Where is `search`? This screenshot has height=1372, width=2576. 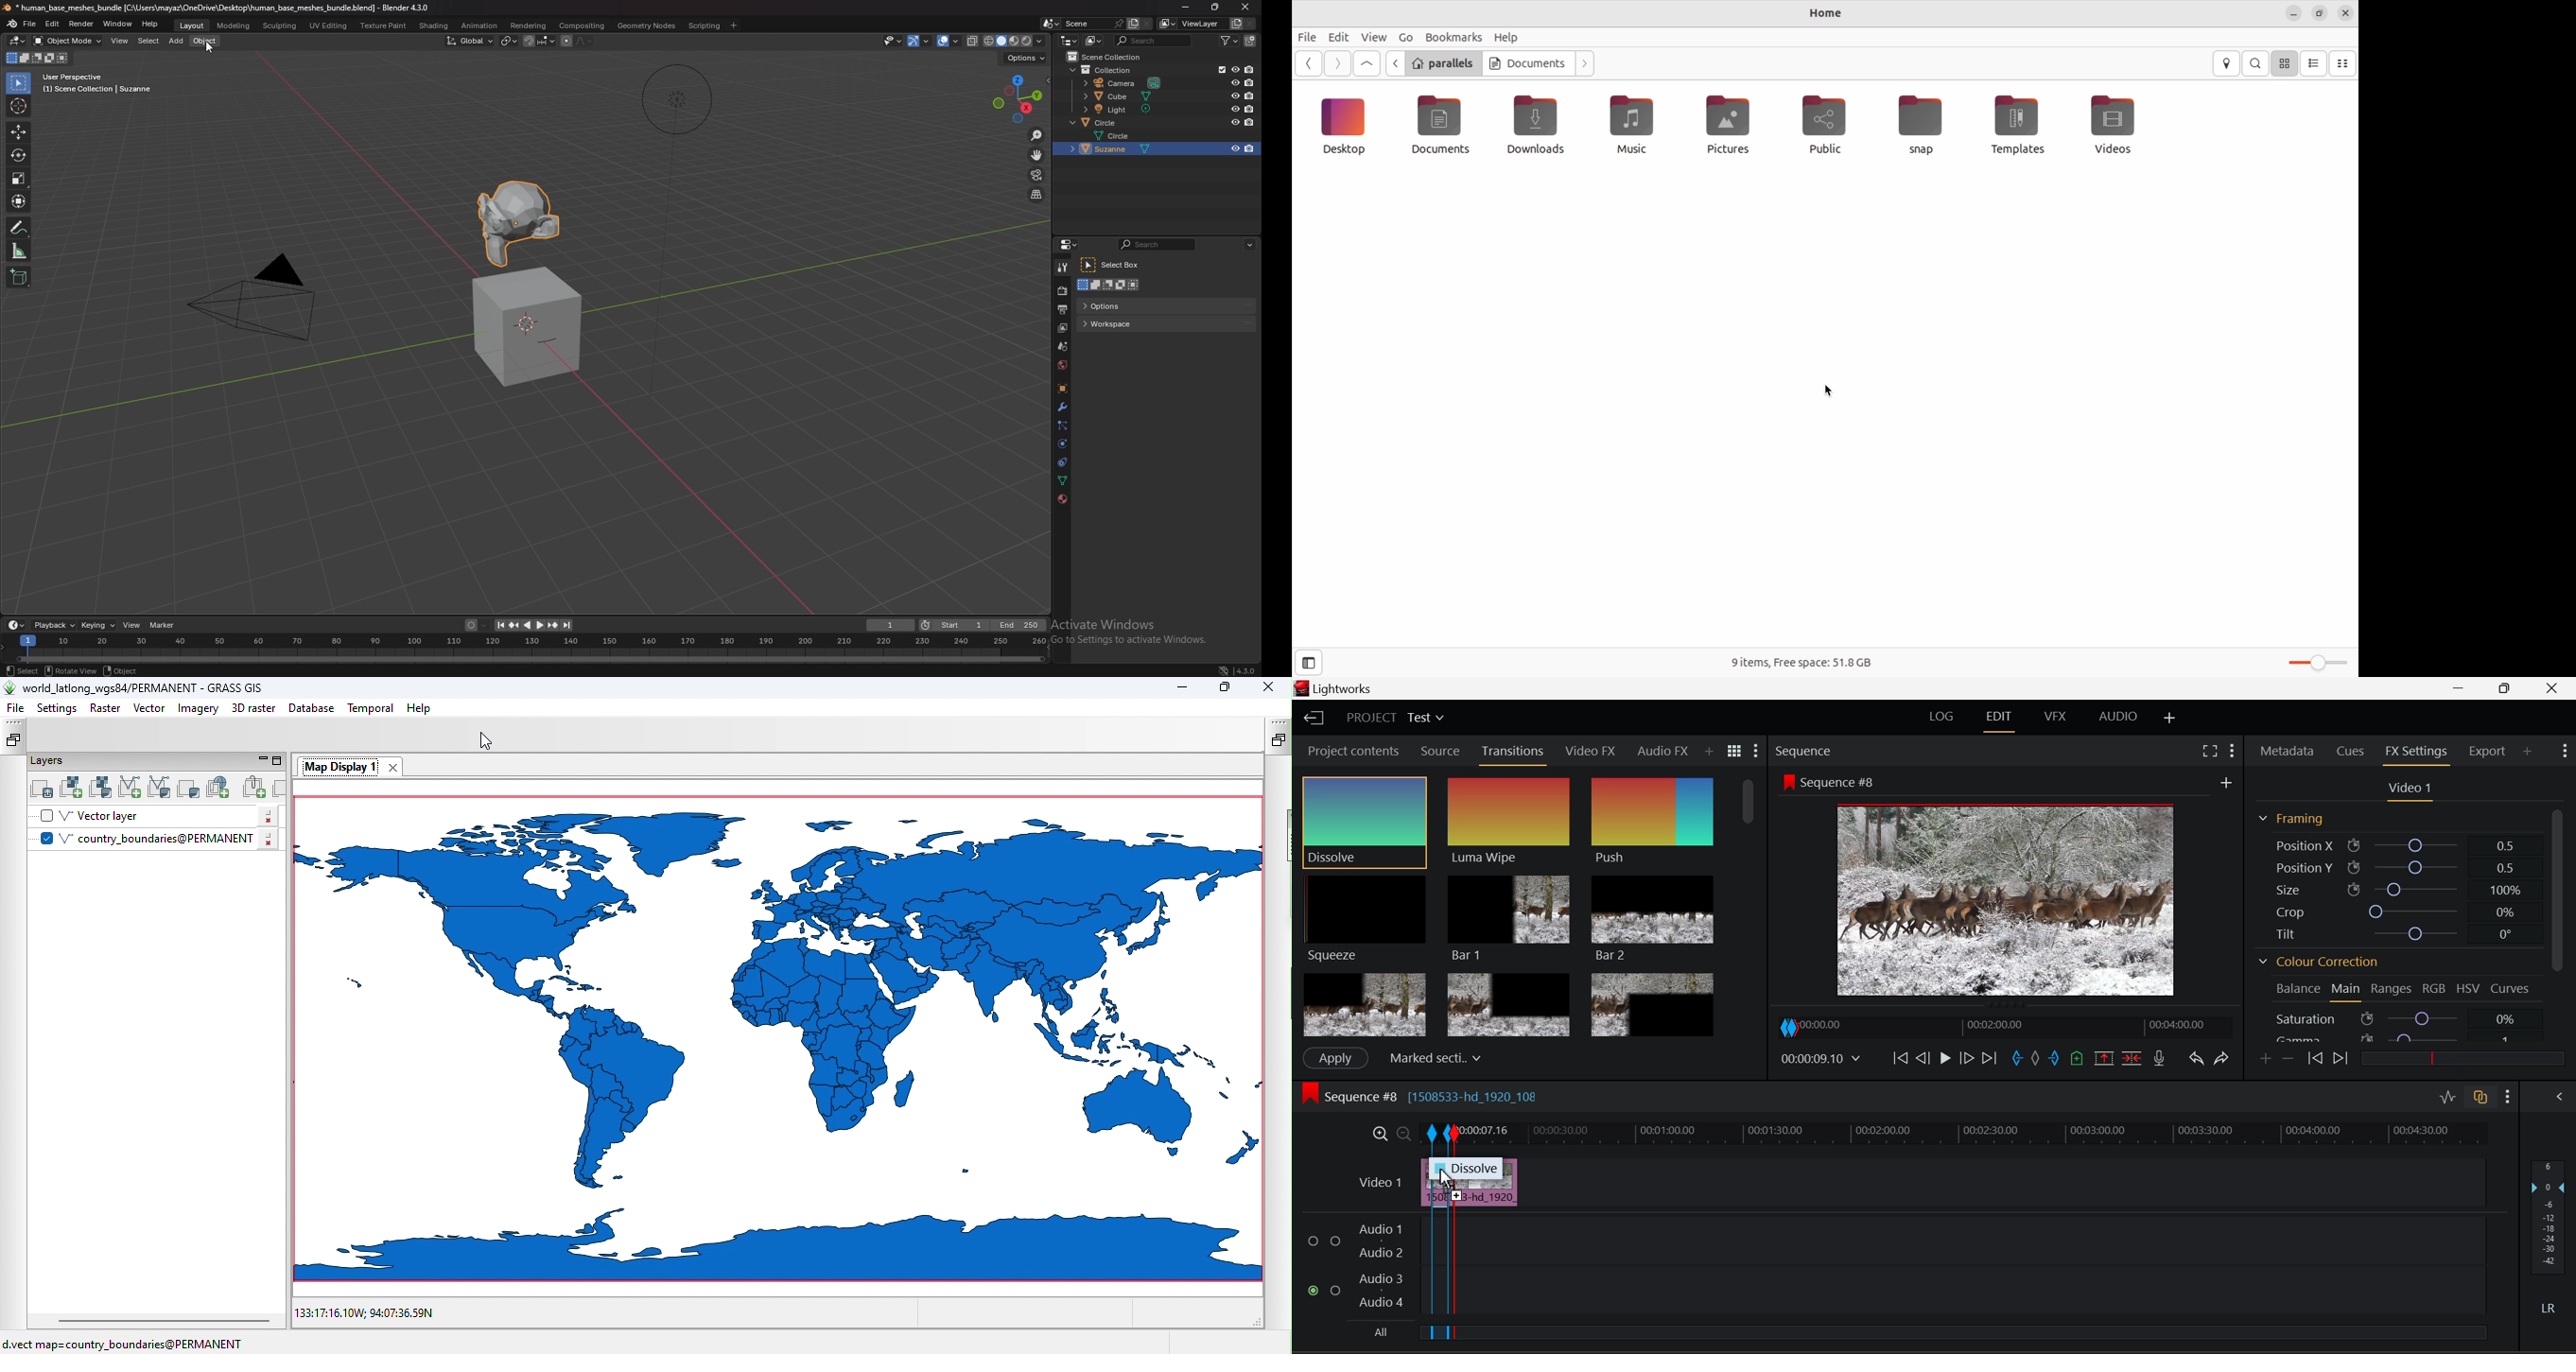 search is located at coordinates (1159, 245).